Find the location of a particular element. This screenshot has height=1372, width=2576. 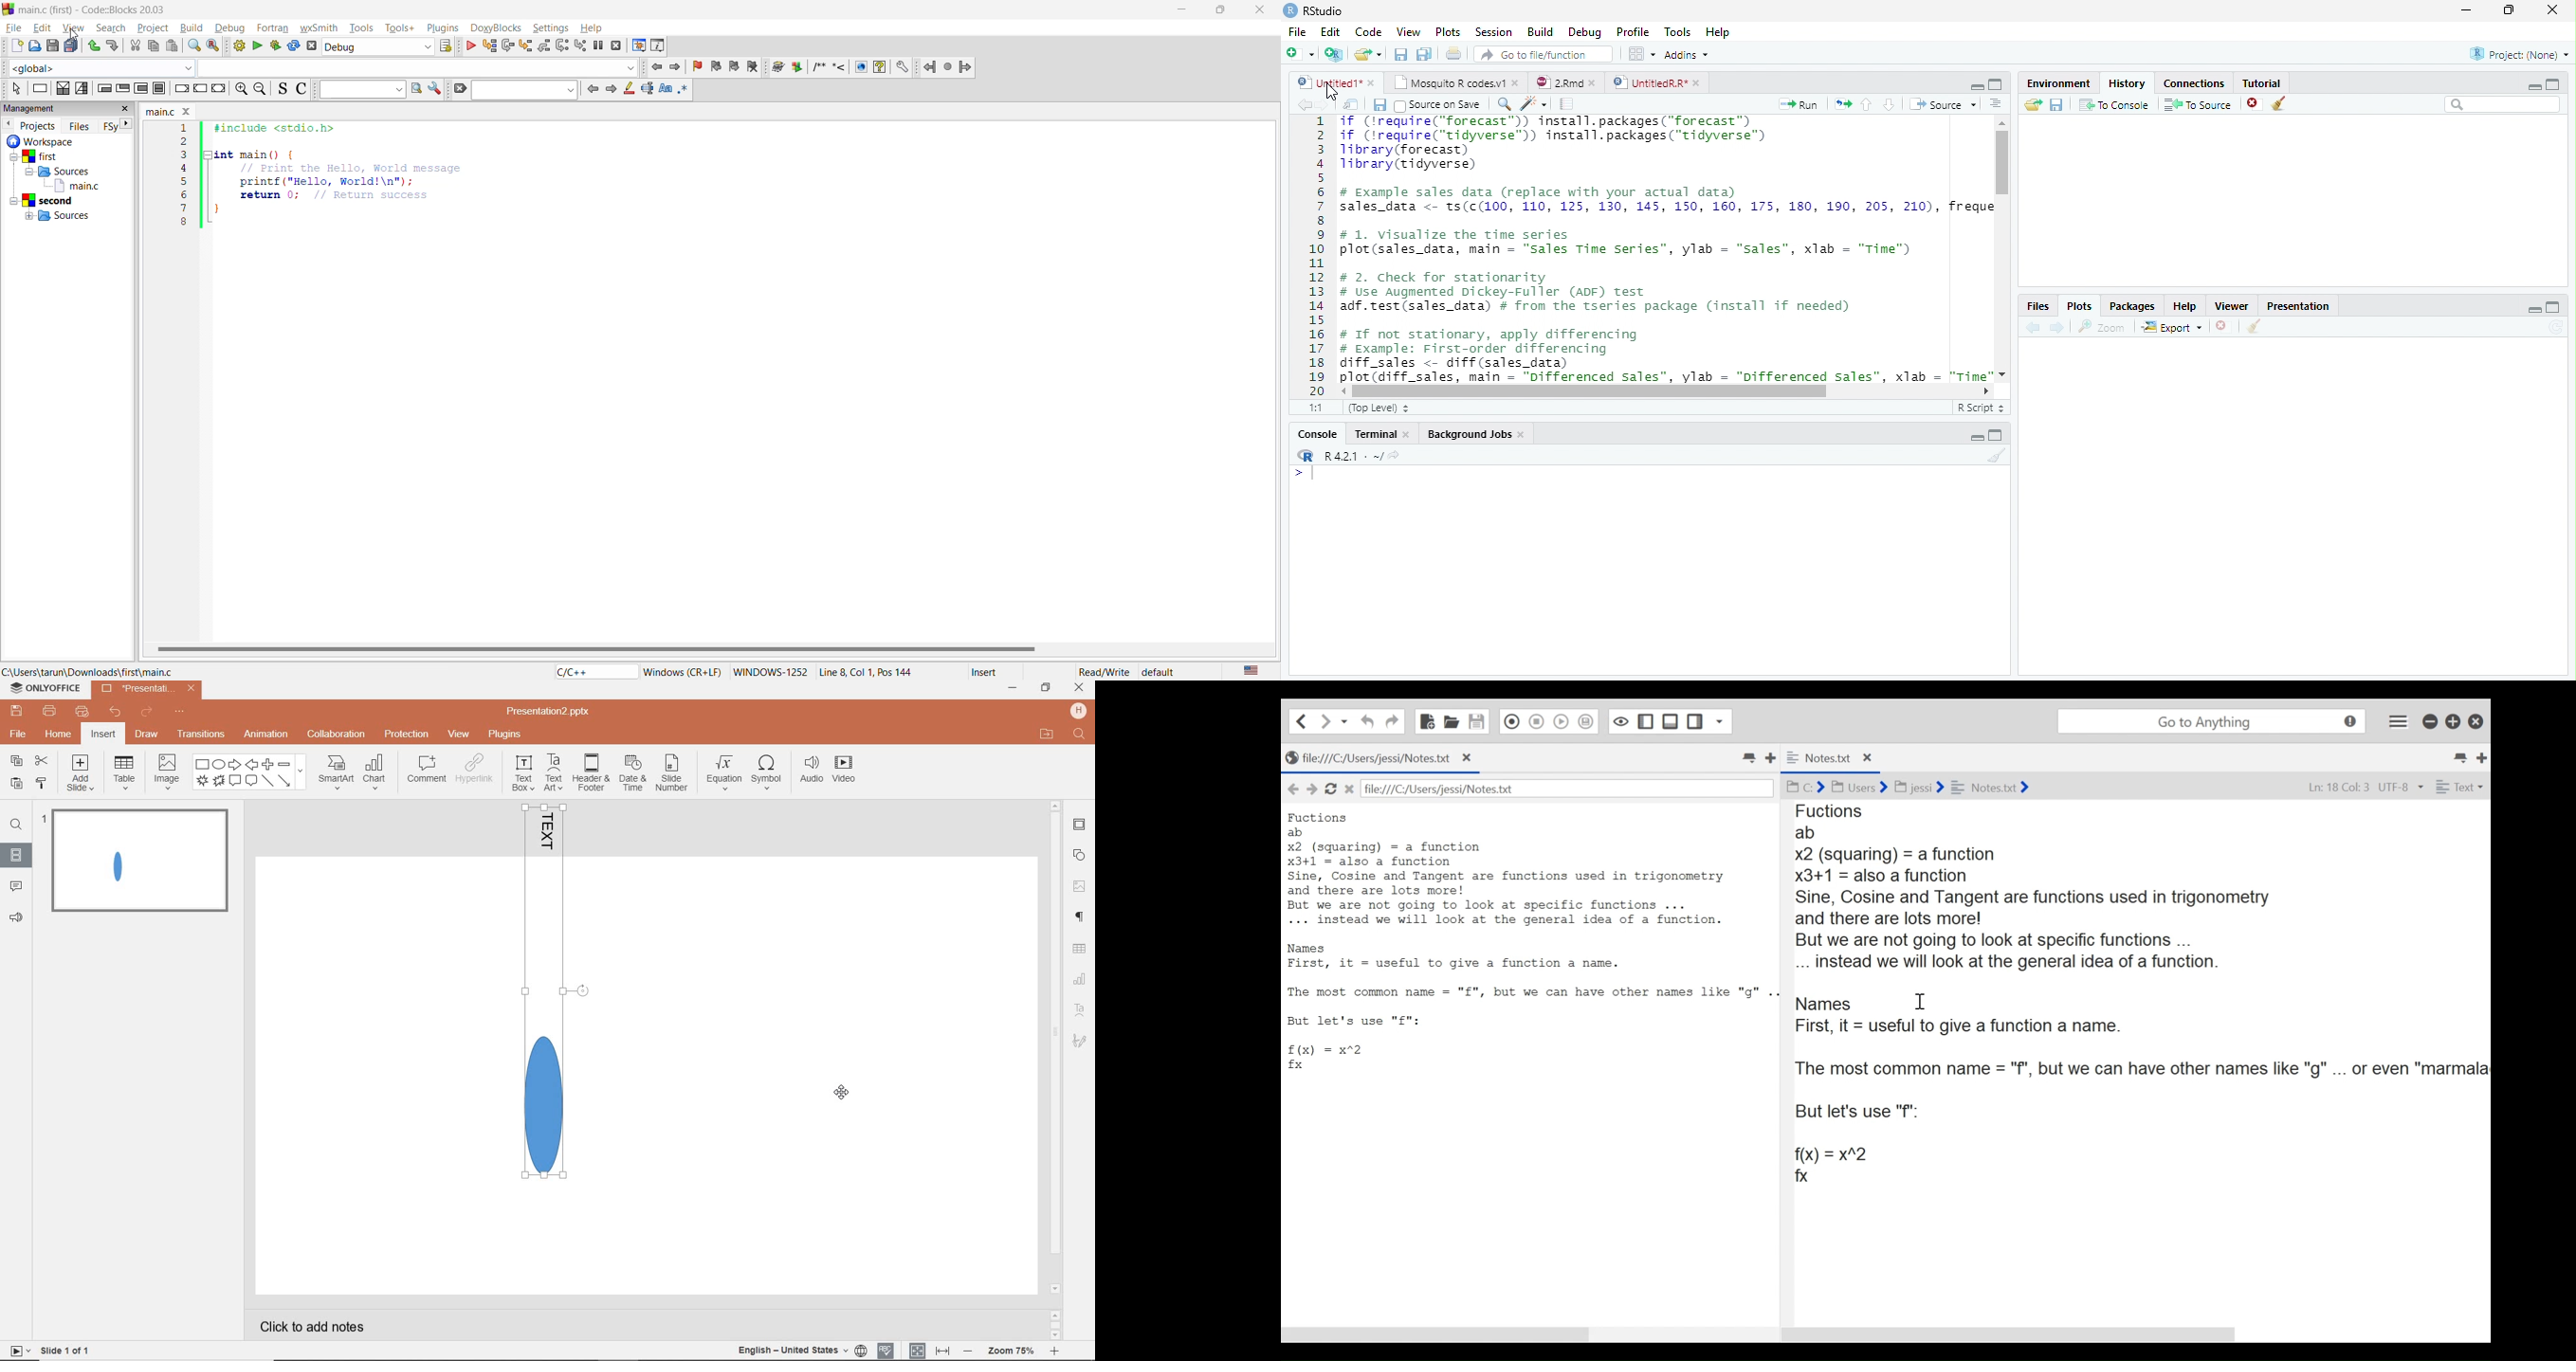

jump back is located at coordinates (930, 65).